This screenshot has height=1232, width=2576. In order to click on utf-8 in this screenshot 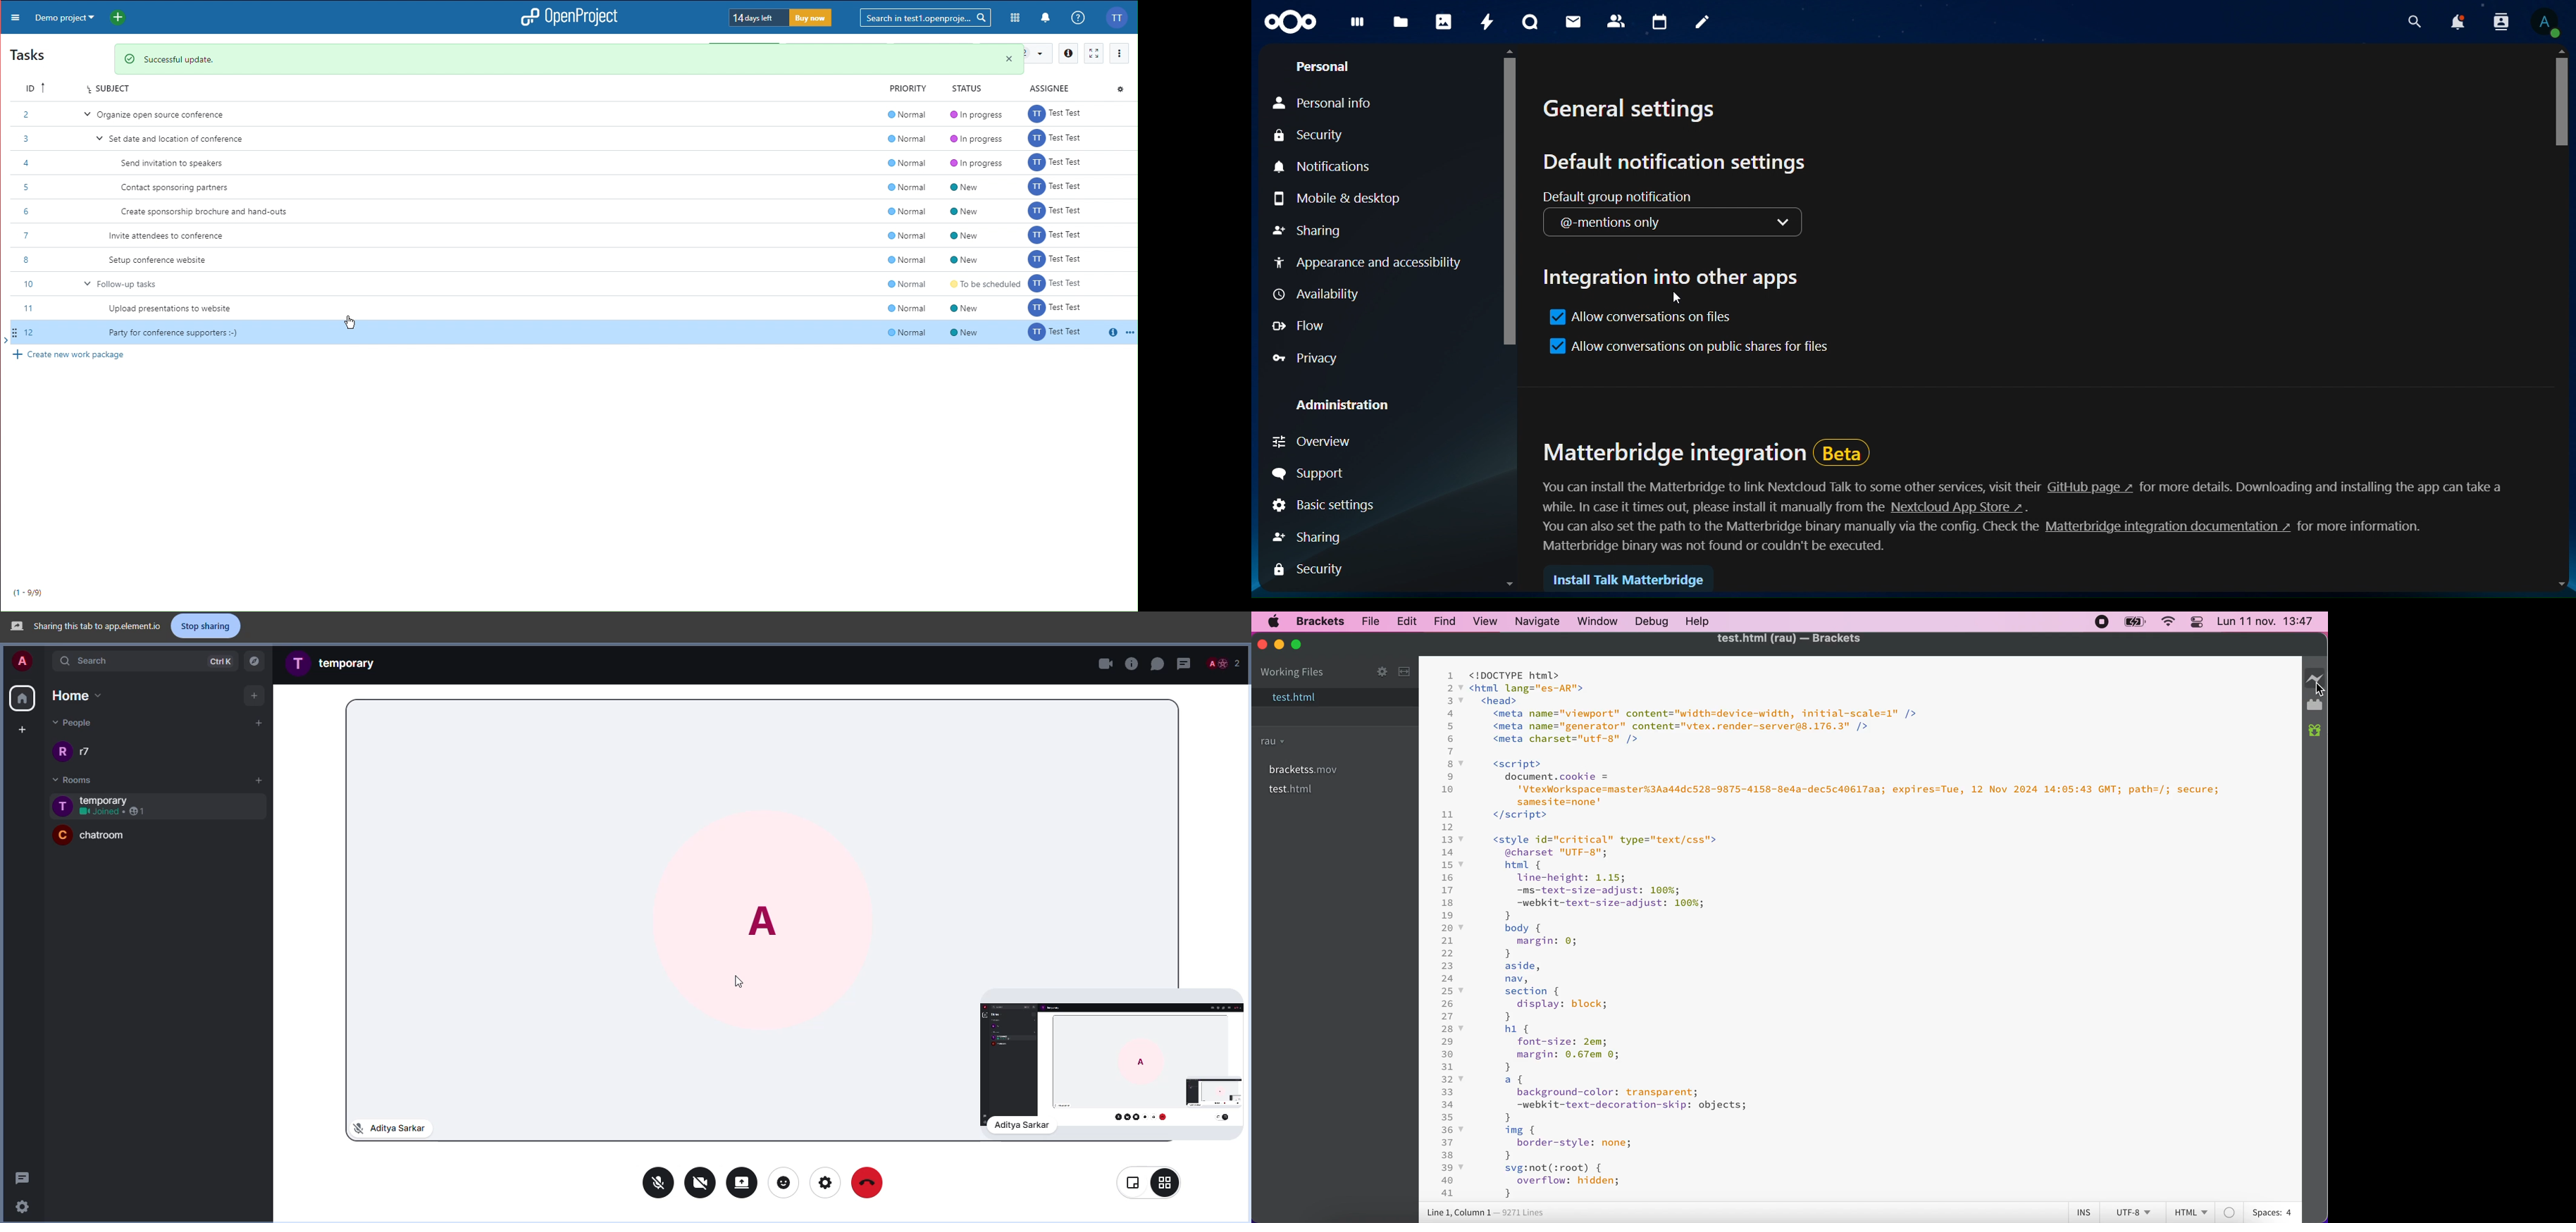, I will do `click(2134, 1212)`.